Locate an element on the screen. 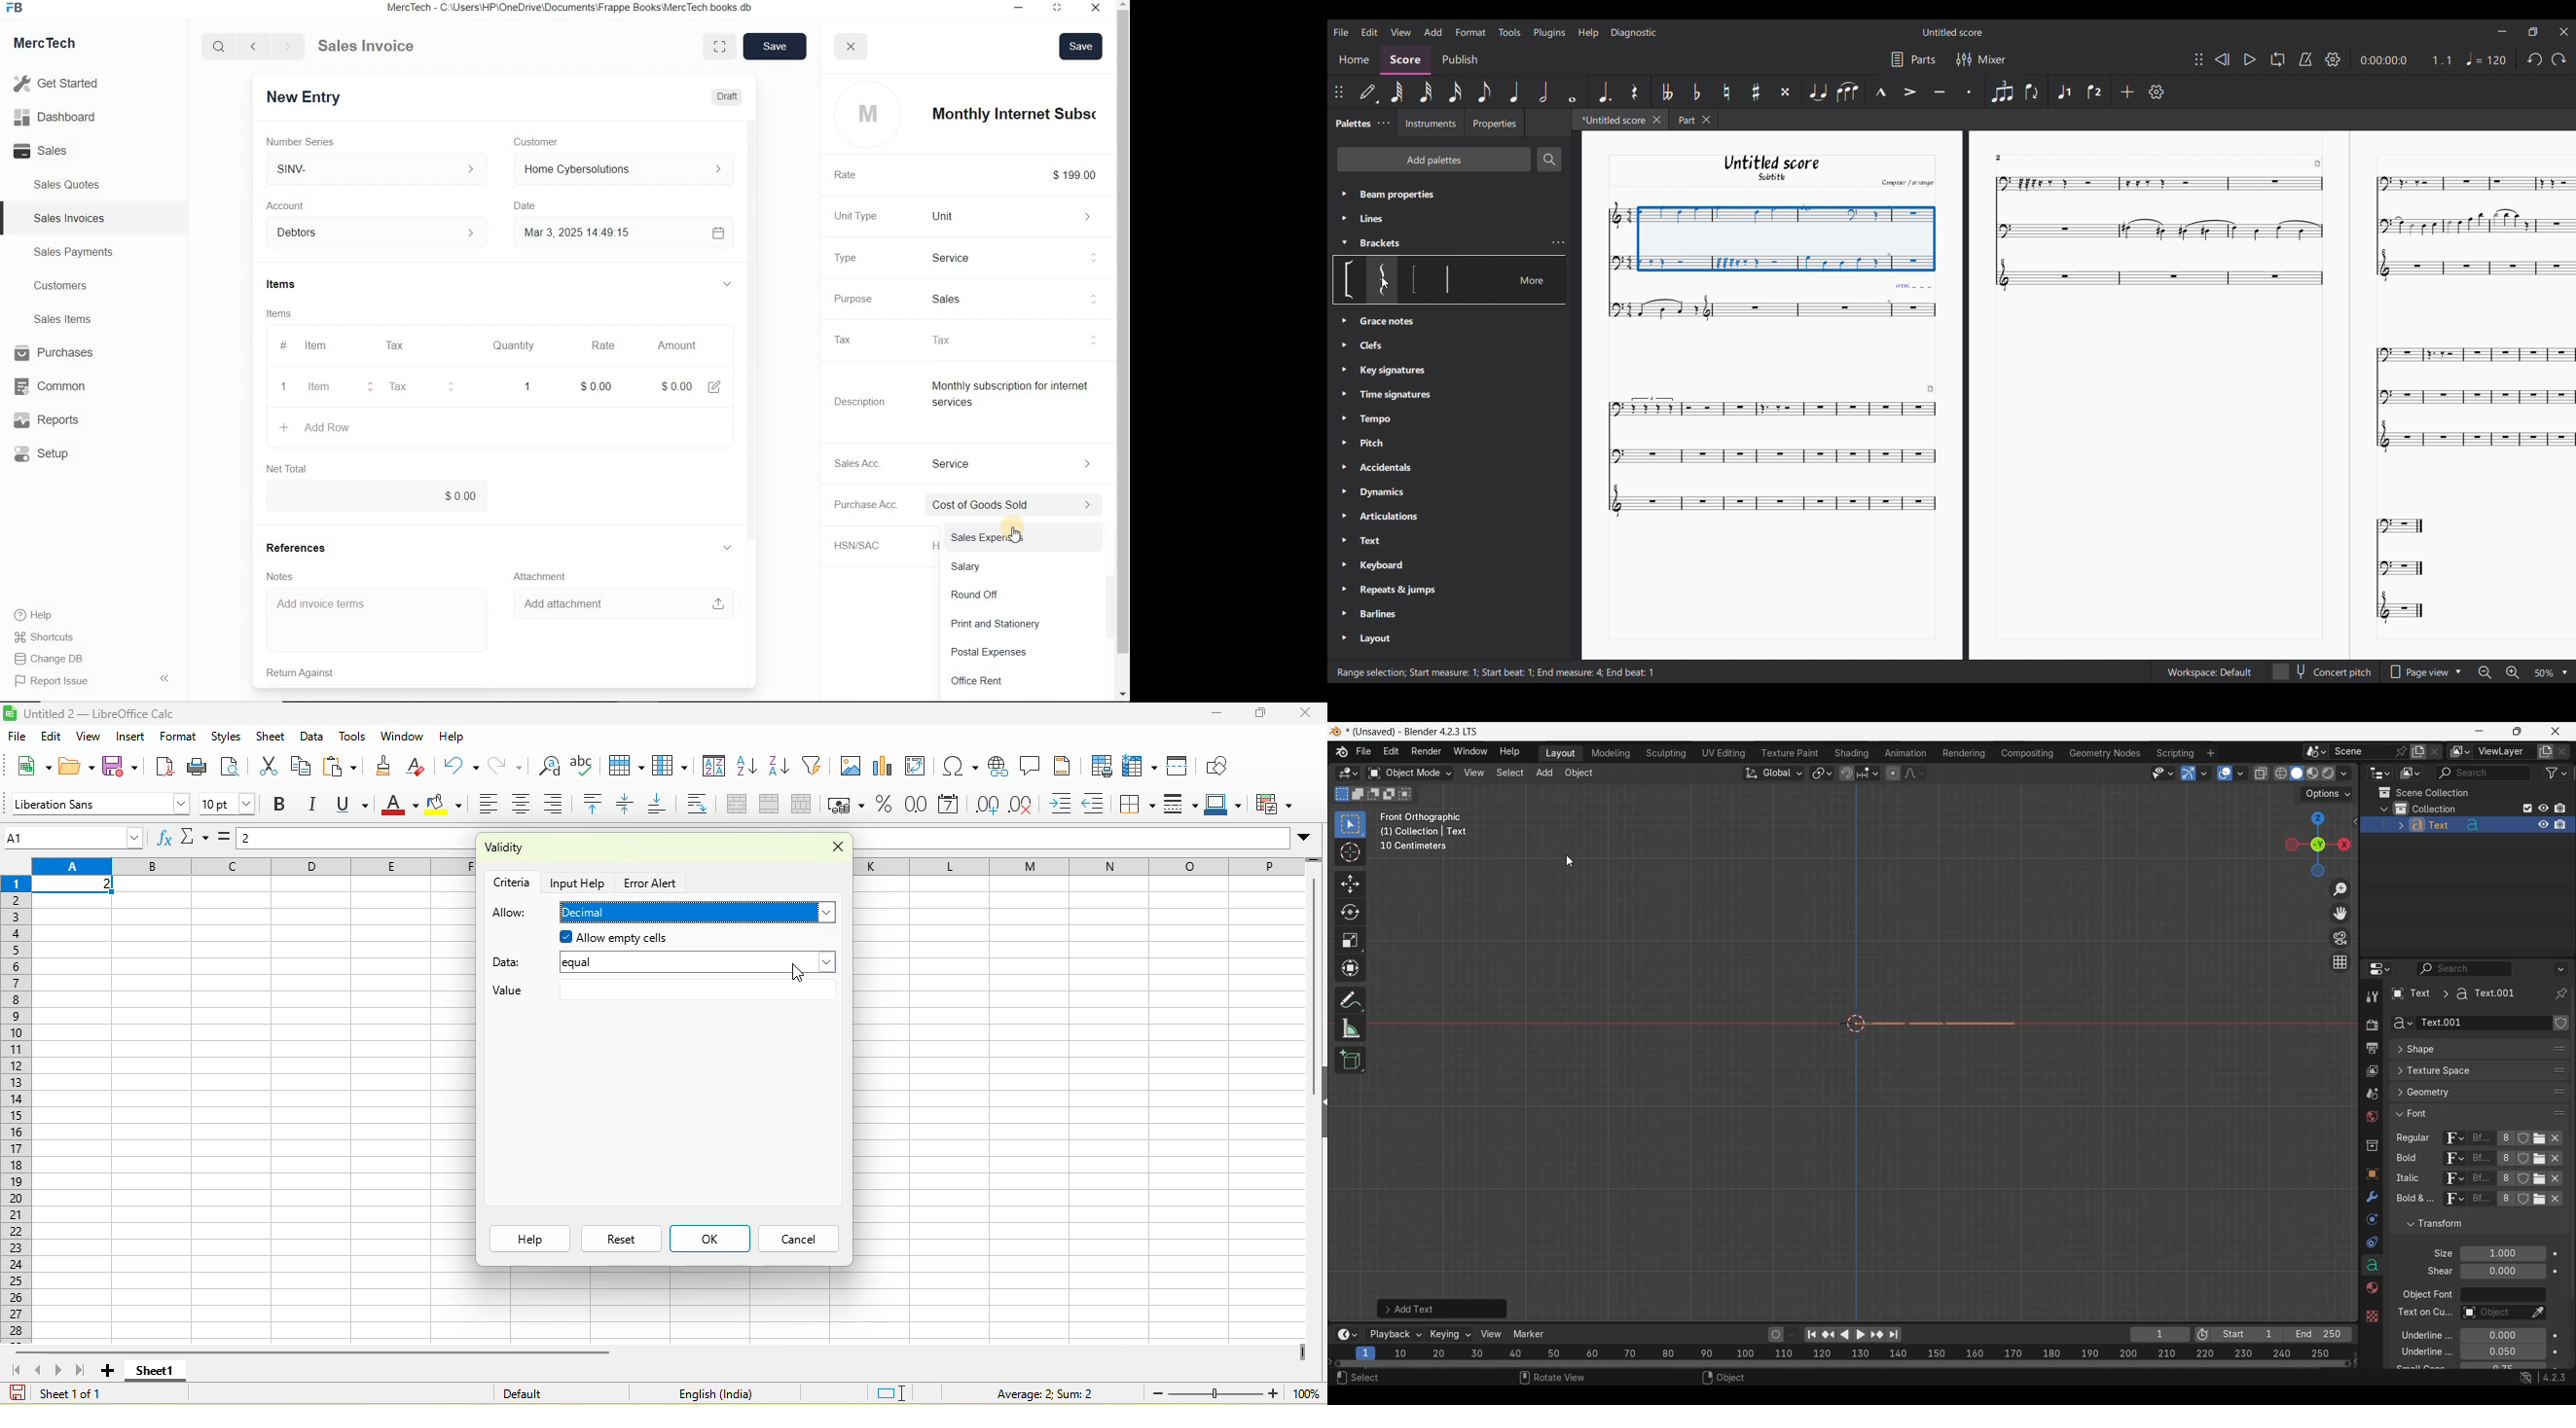 The height and width of the screenshot is (1428, 2576). Write Off is located at coordinates (1019, 595).